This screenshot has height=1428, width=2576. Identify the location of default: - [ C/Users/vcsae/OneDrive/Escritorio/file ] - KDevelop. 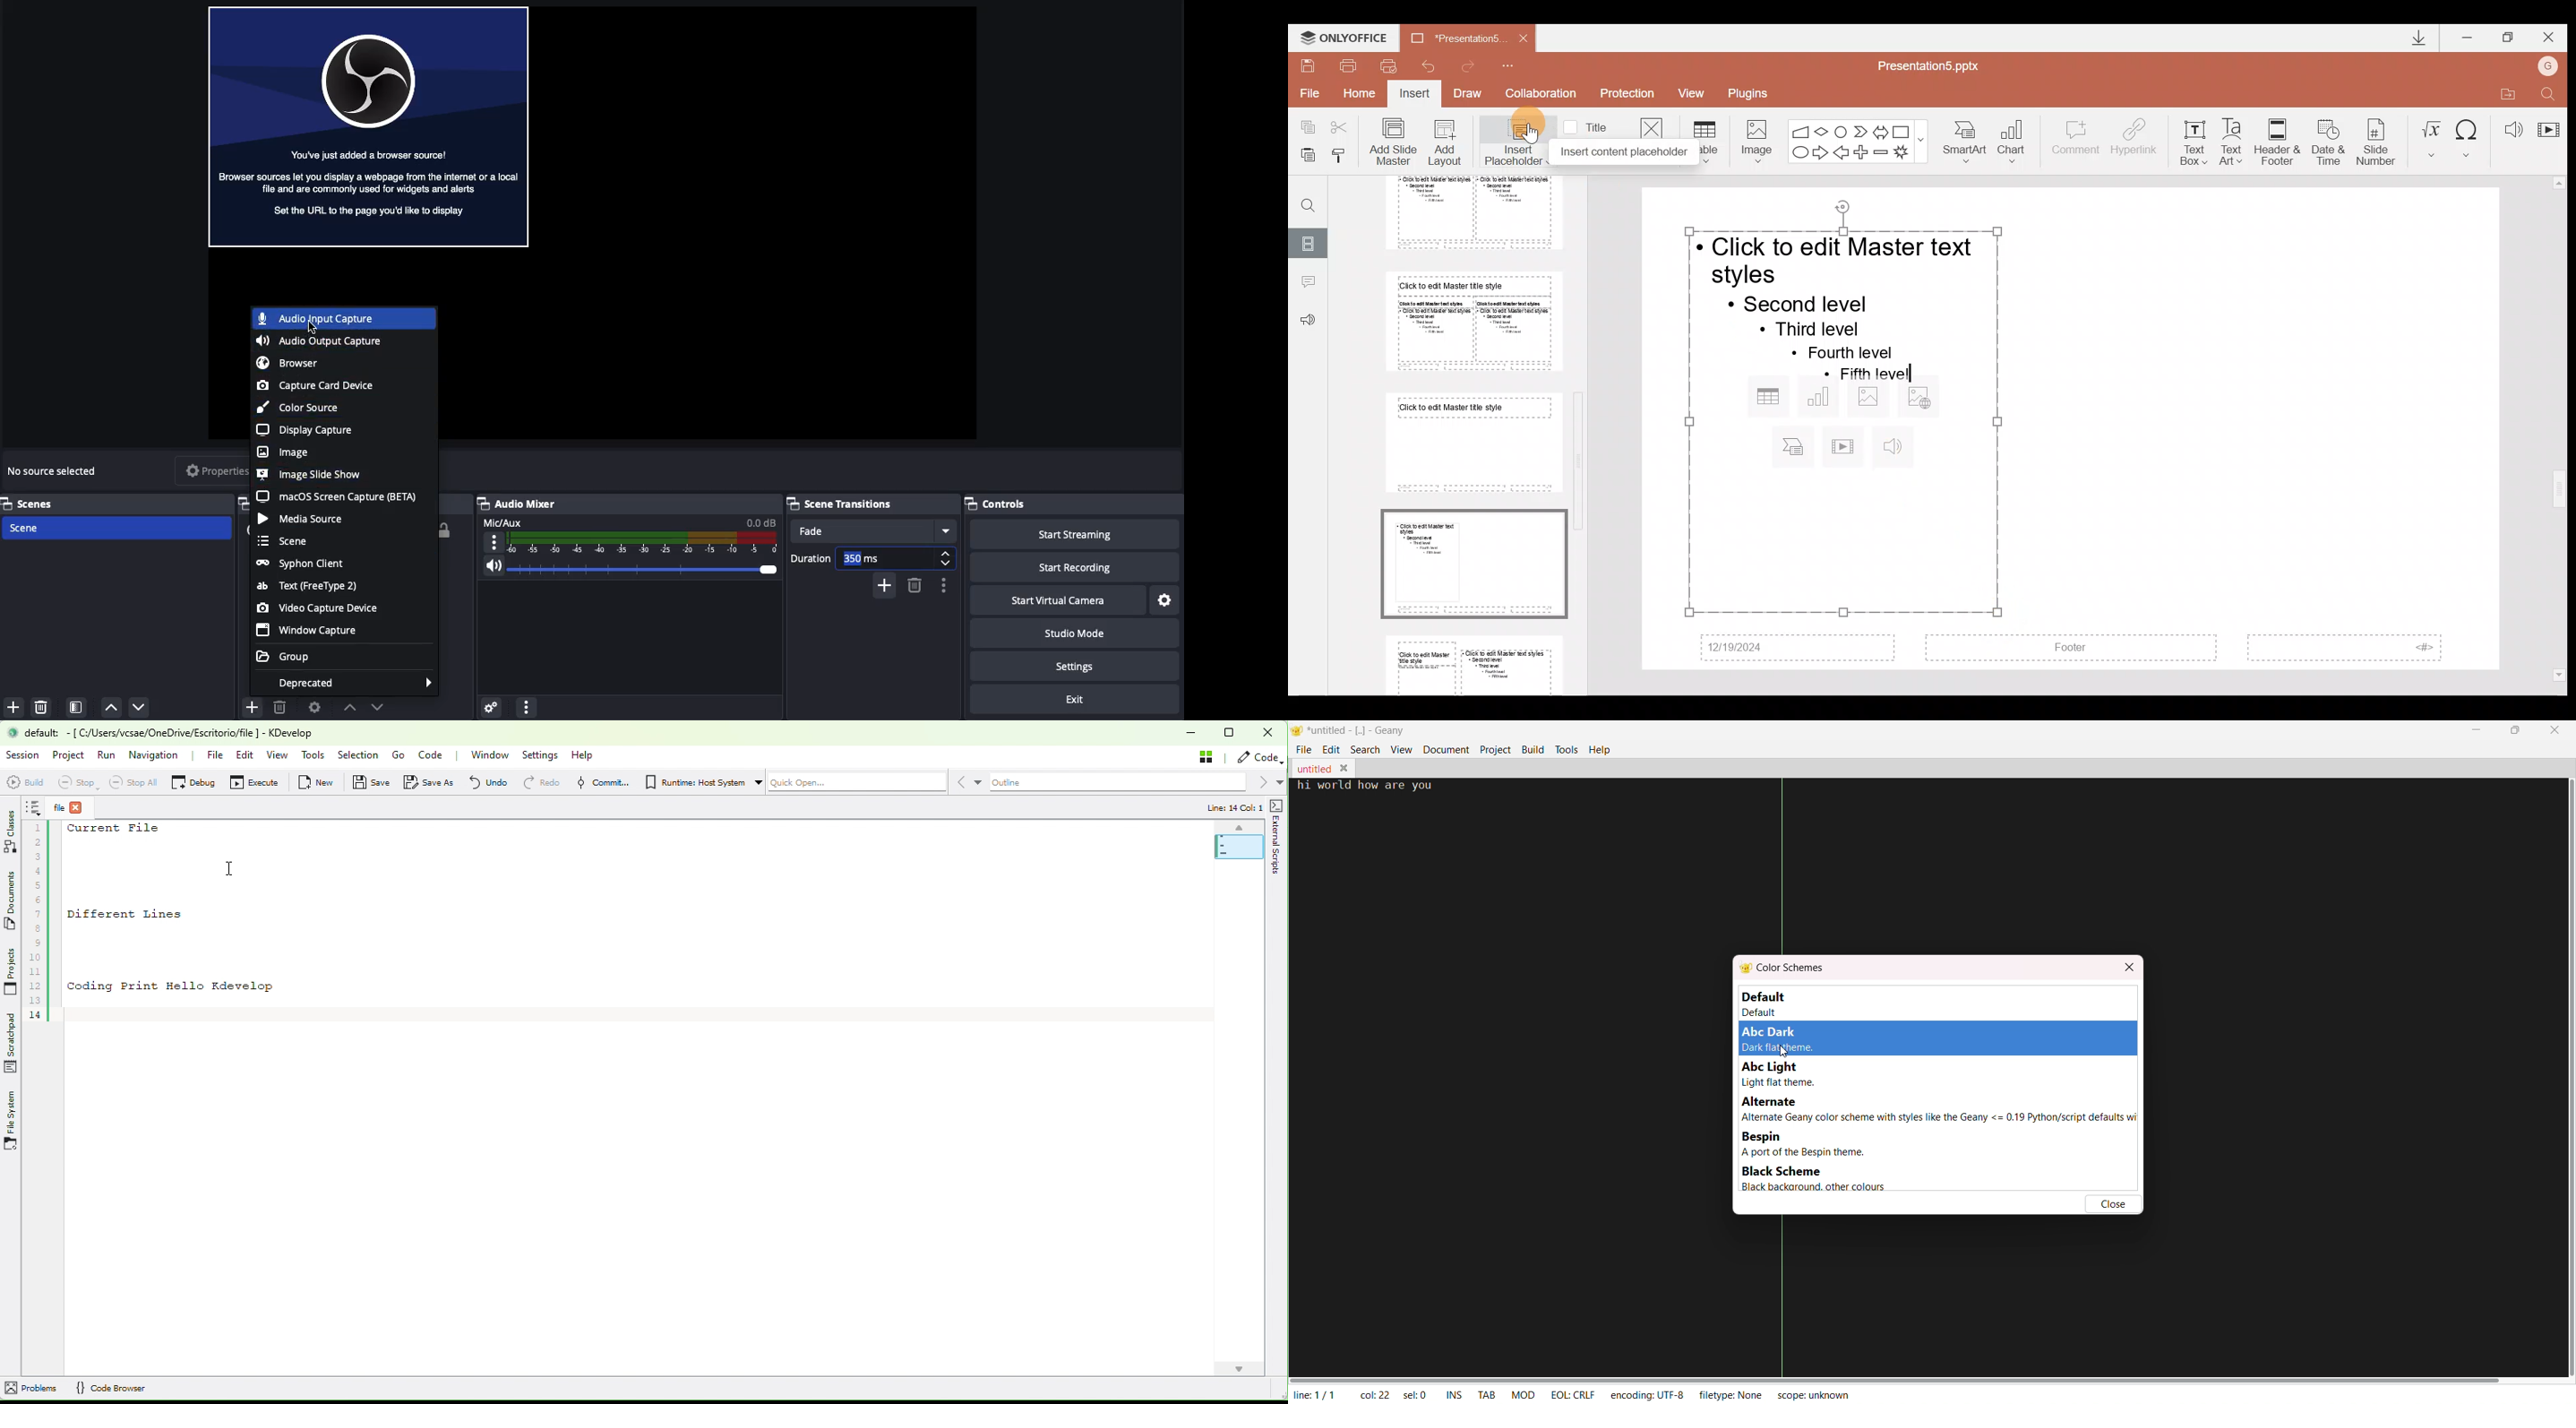
(170, 732).